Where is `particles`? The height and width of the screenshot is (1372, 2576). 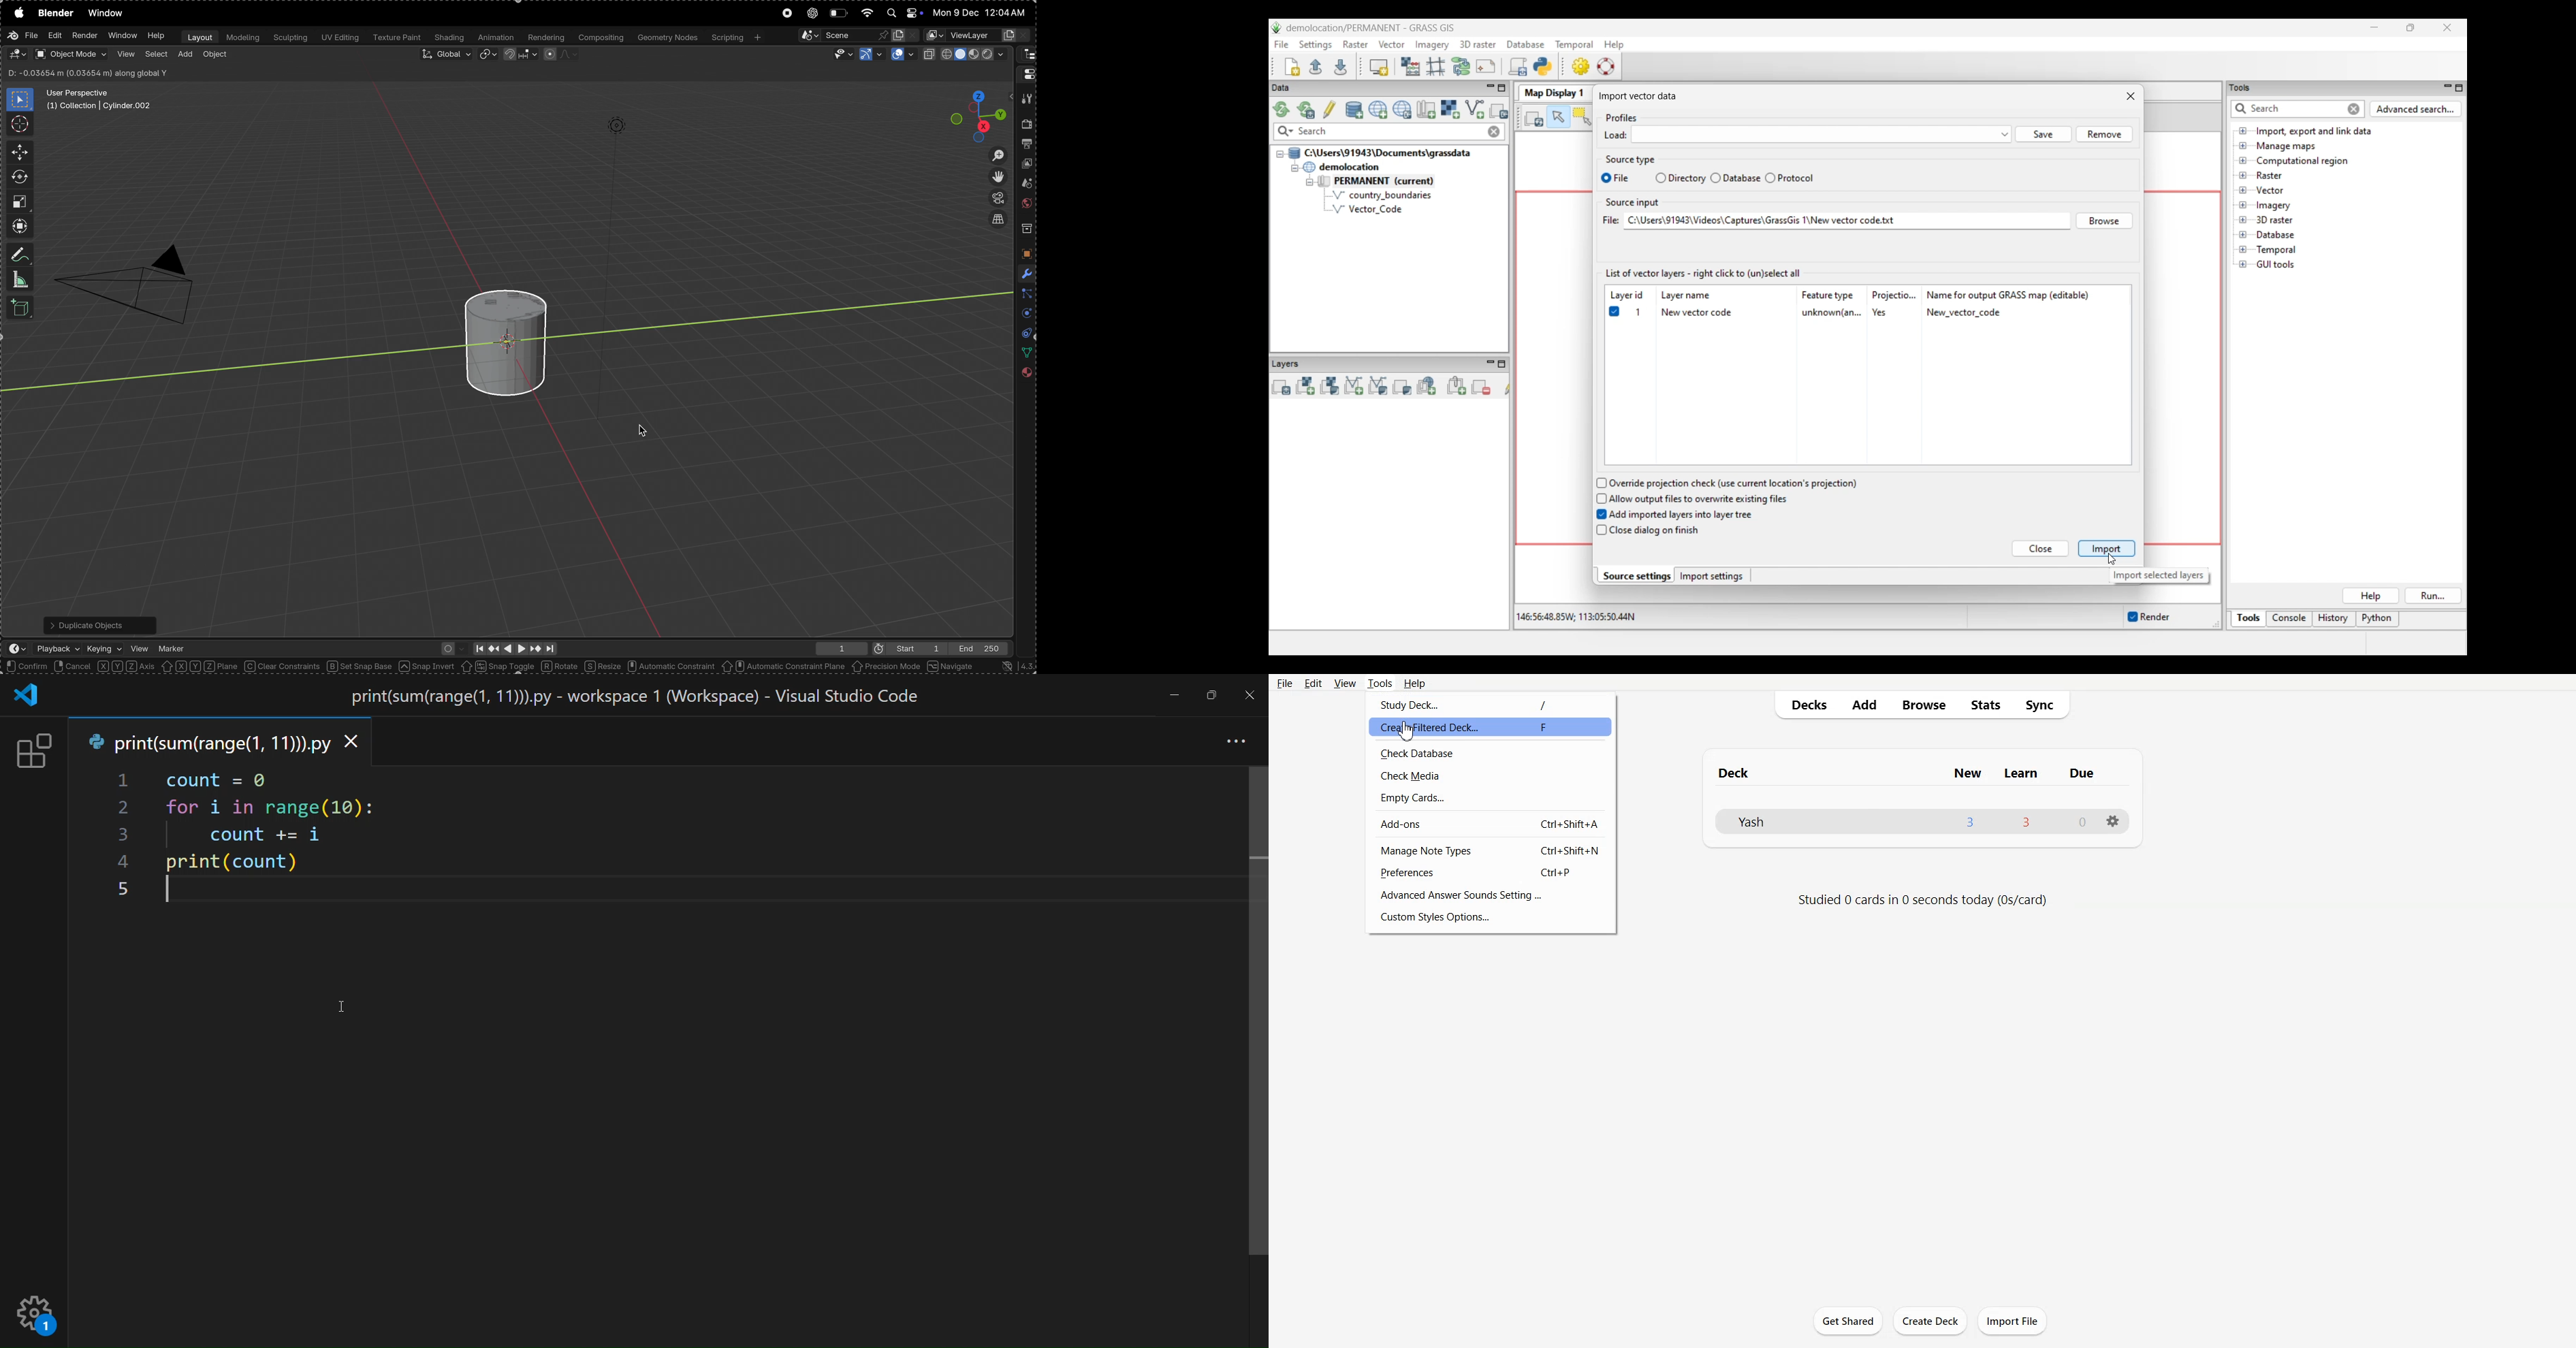
particles is located at coordinates (1025, 294).